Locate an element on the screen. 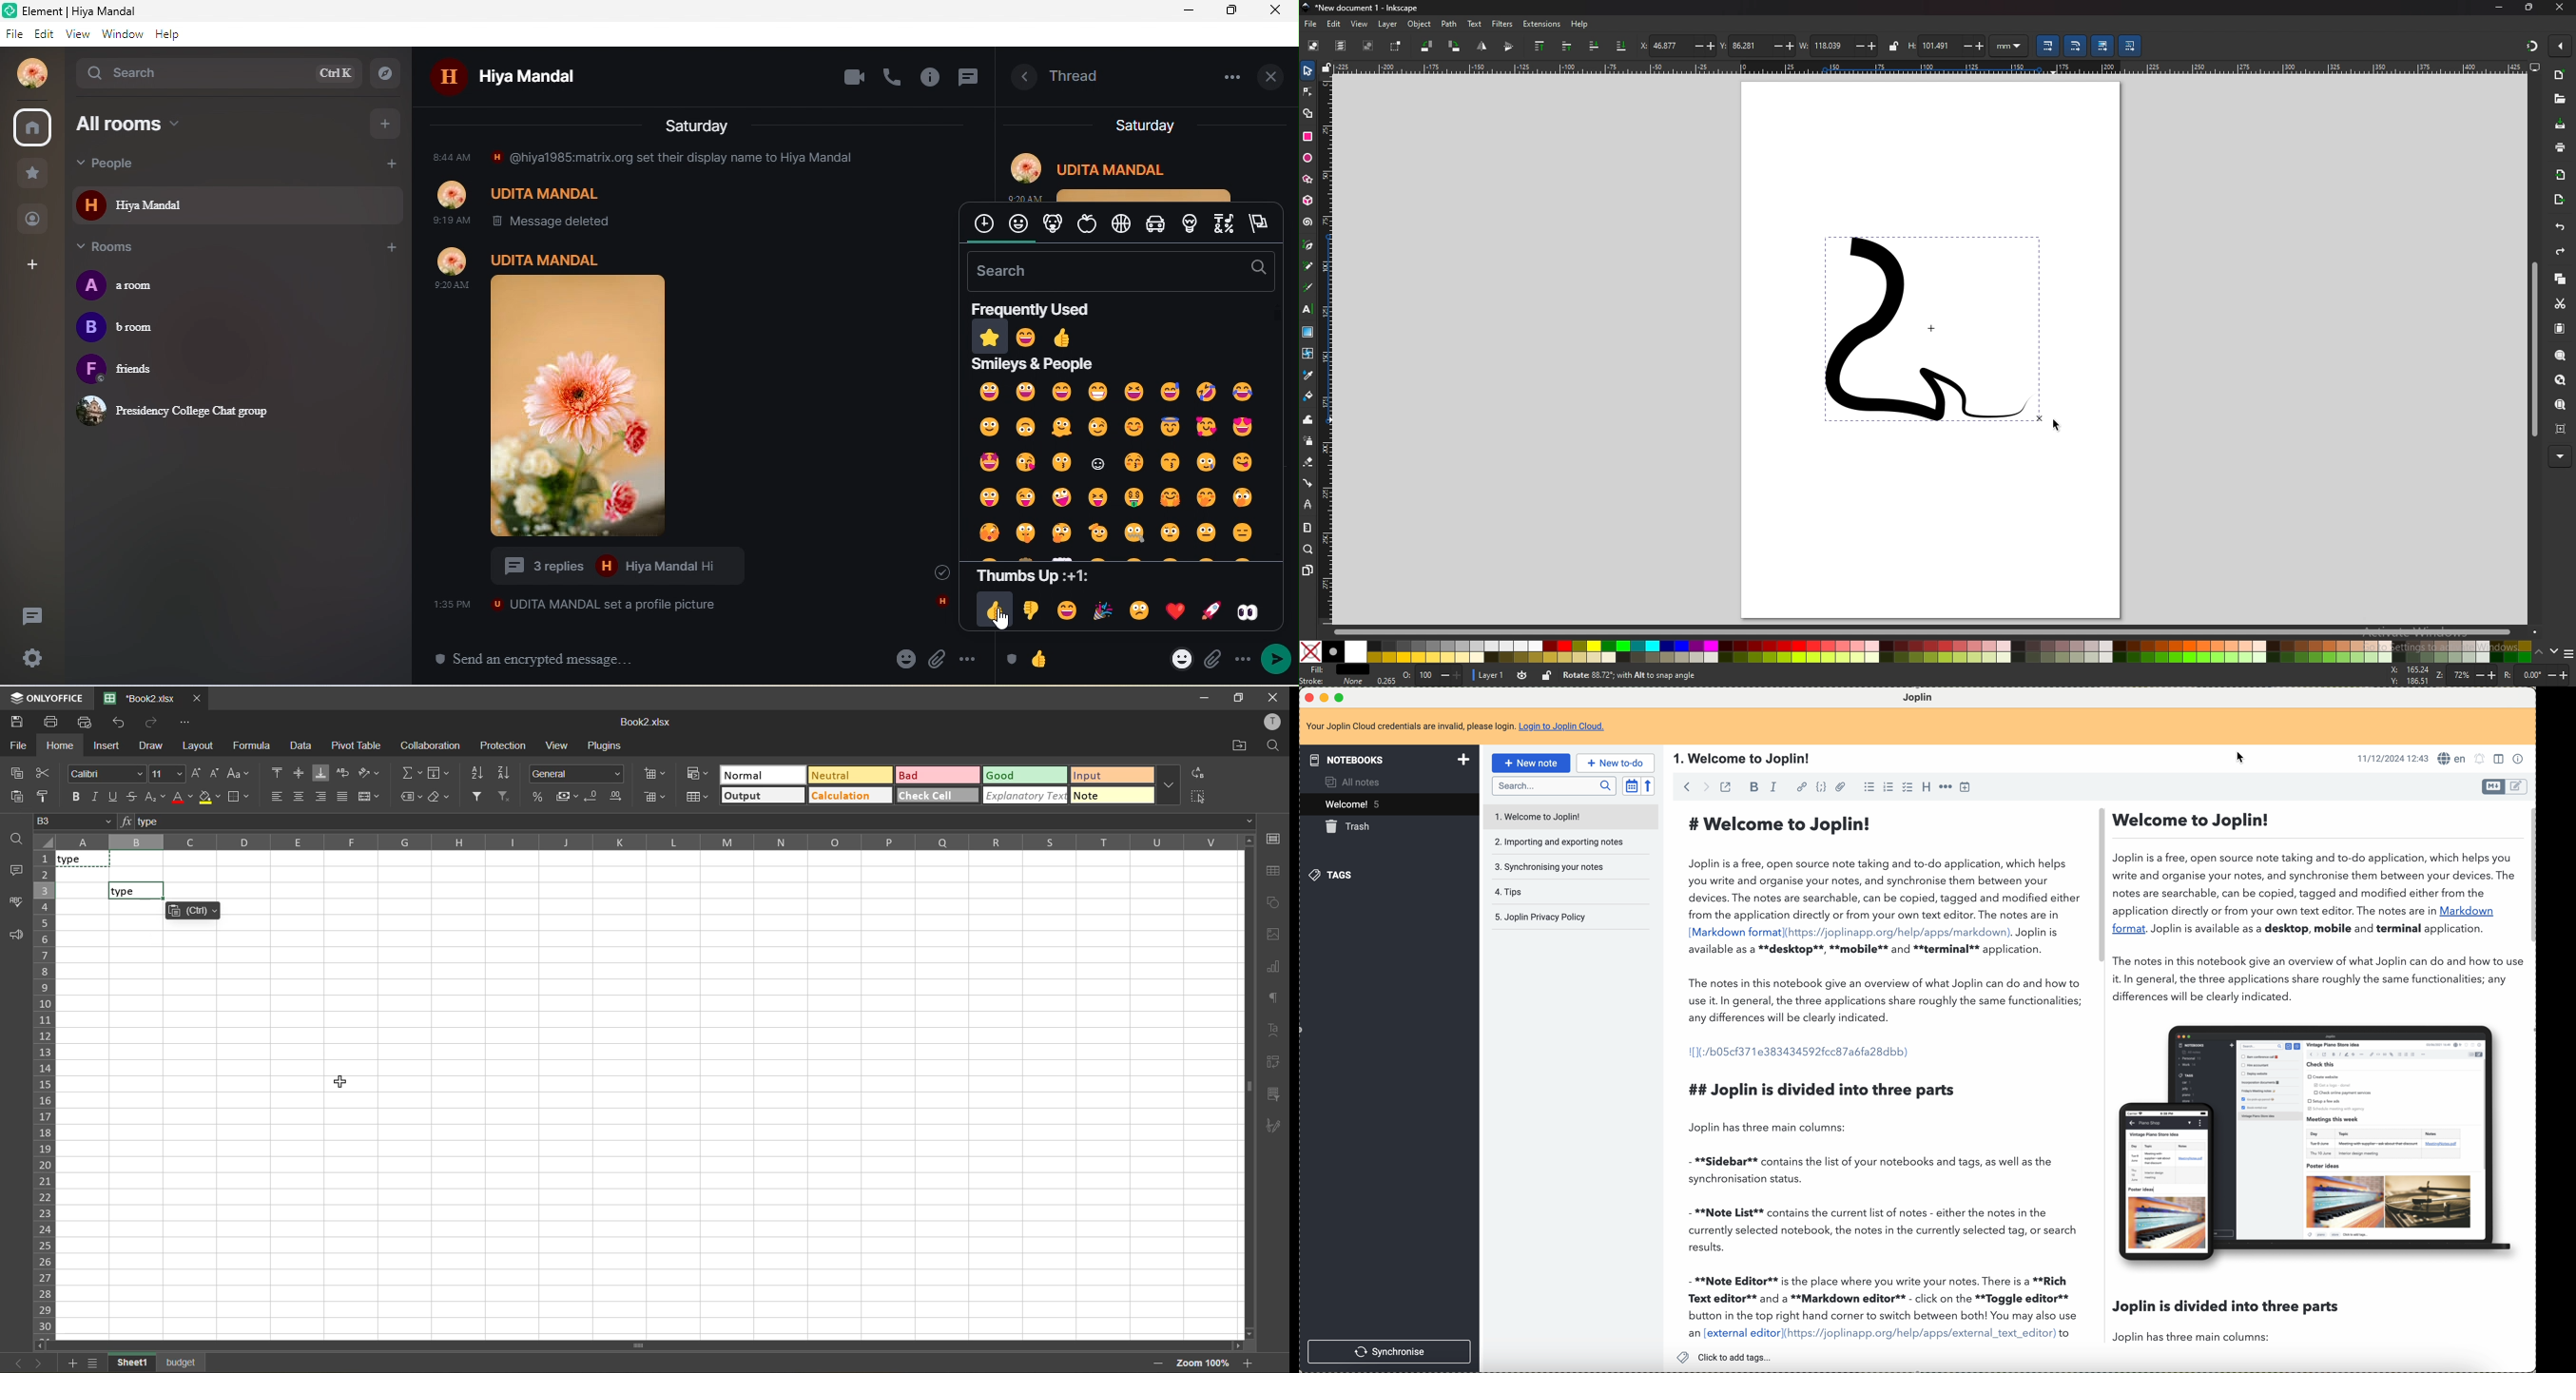 This screenshot has width=2576, height=1400. toggle sort order field is located at coordinates (1632, 786).